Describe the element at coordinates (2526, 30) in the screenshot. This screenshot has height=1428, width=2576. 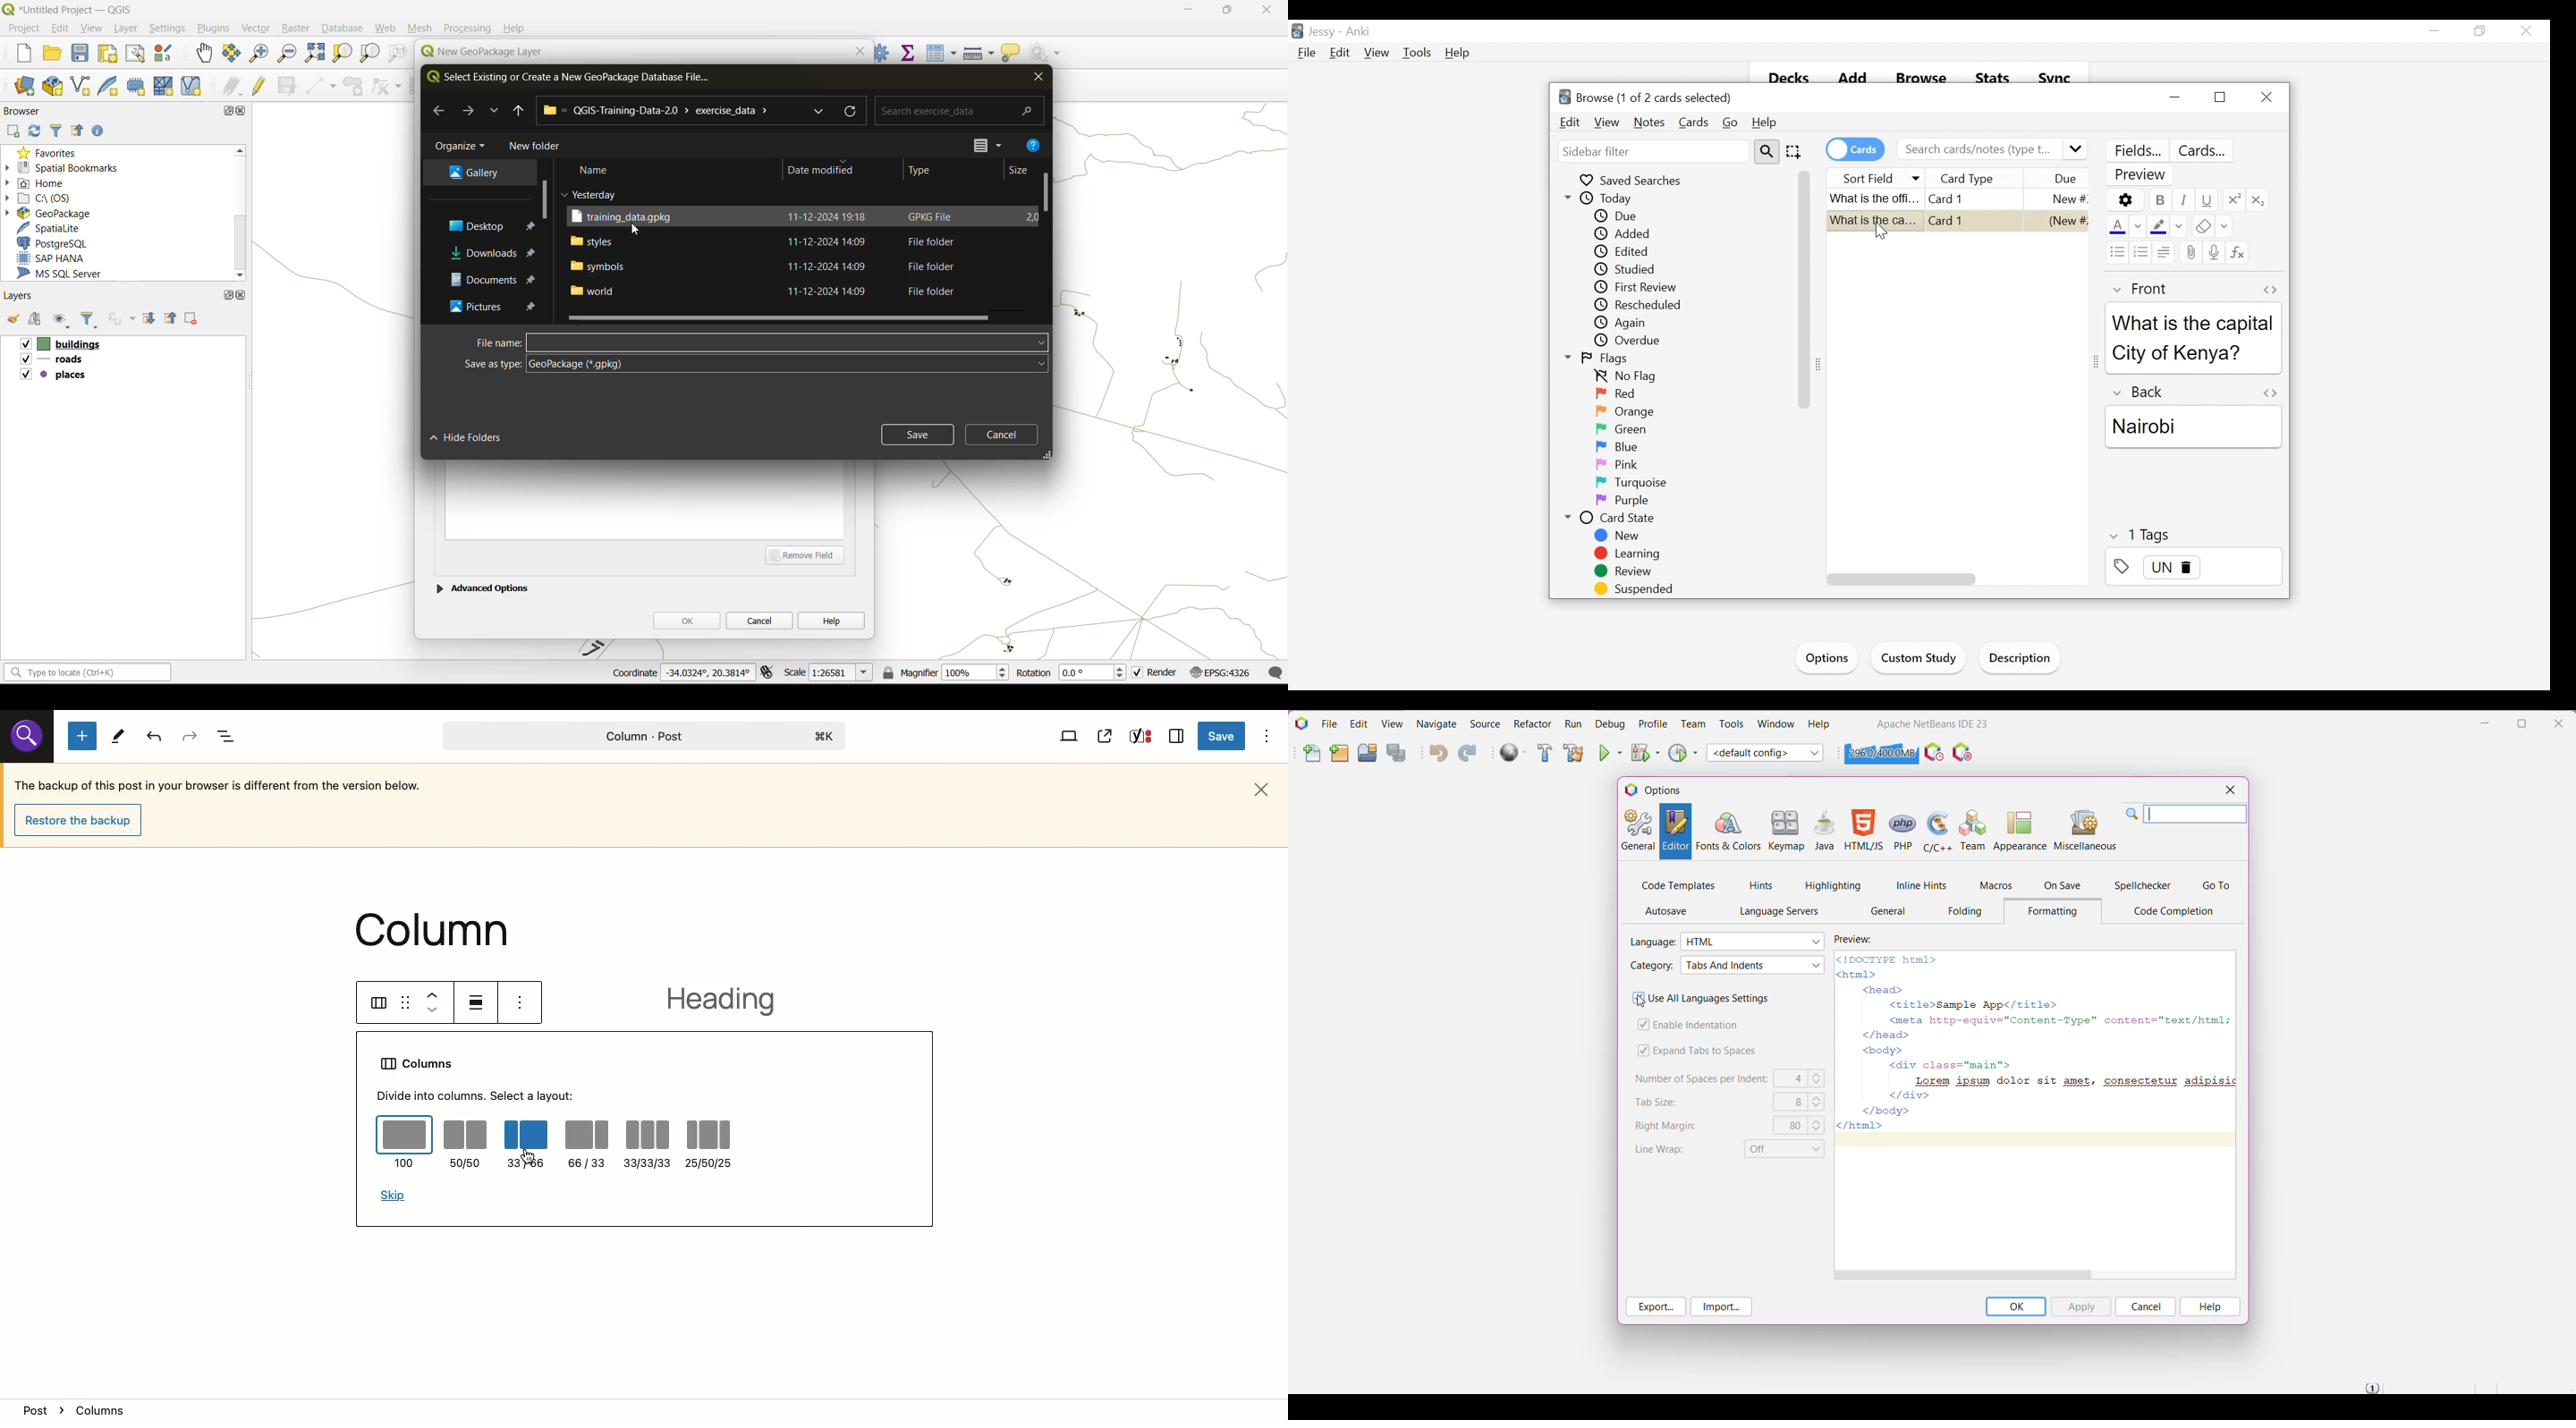
I see `Cursor` at that location.